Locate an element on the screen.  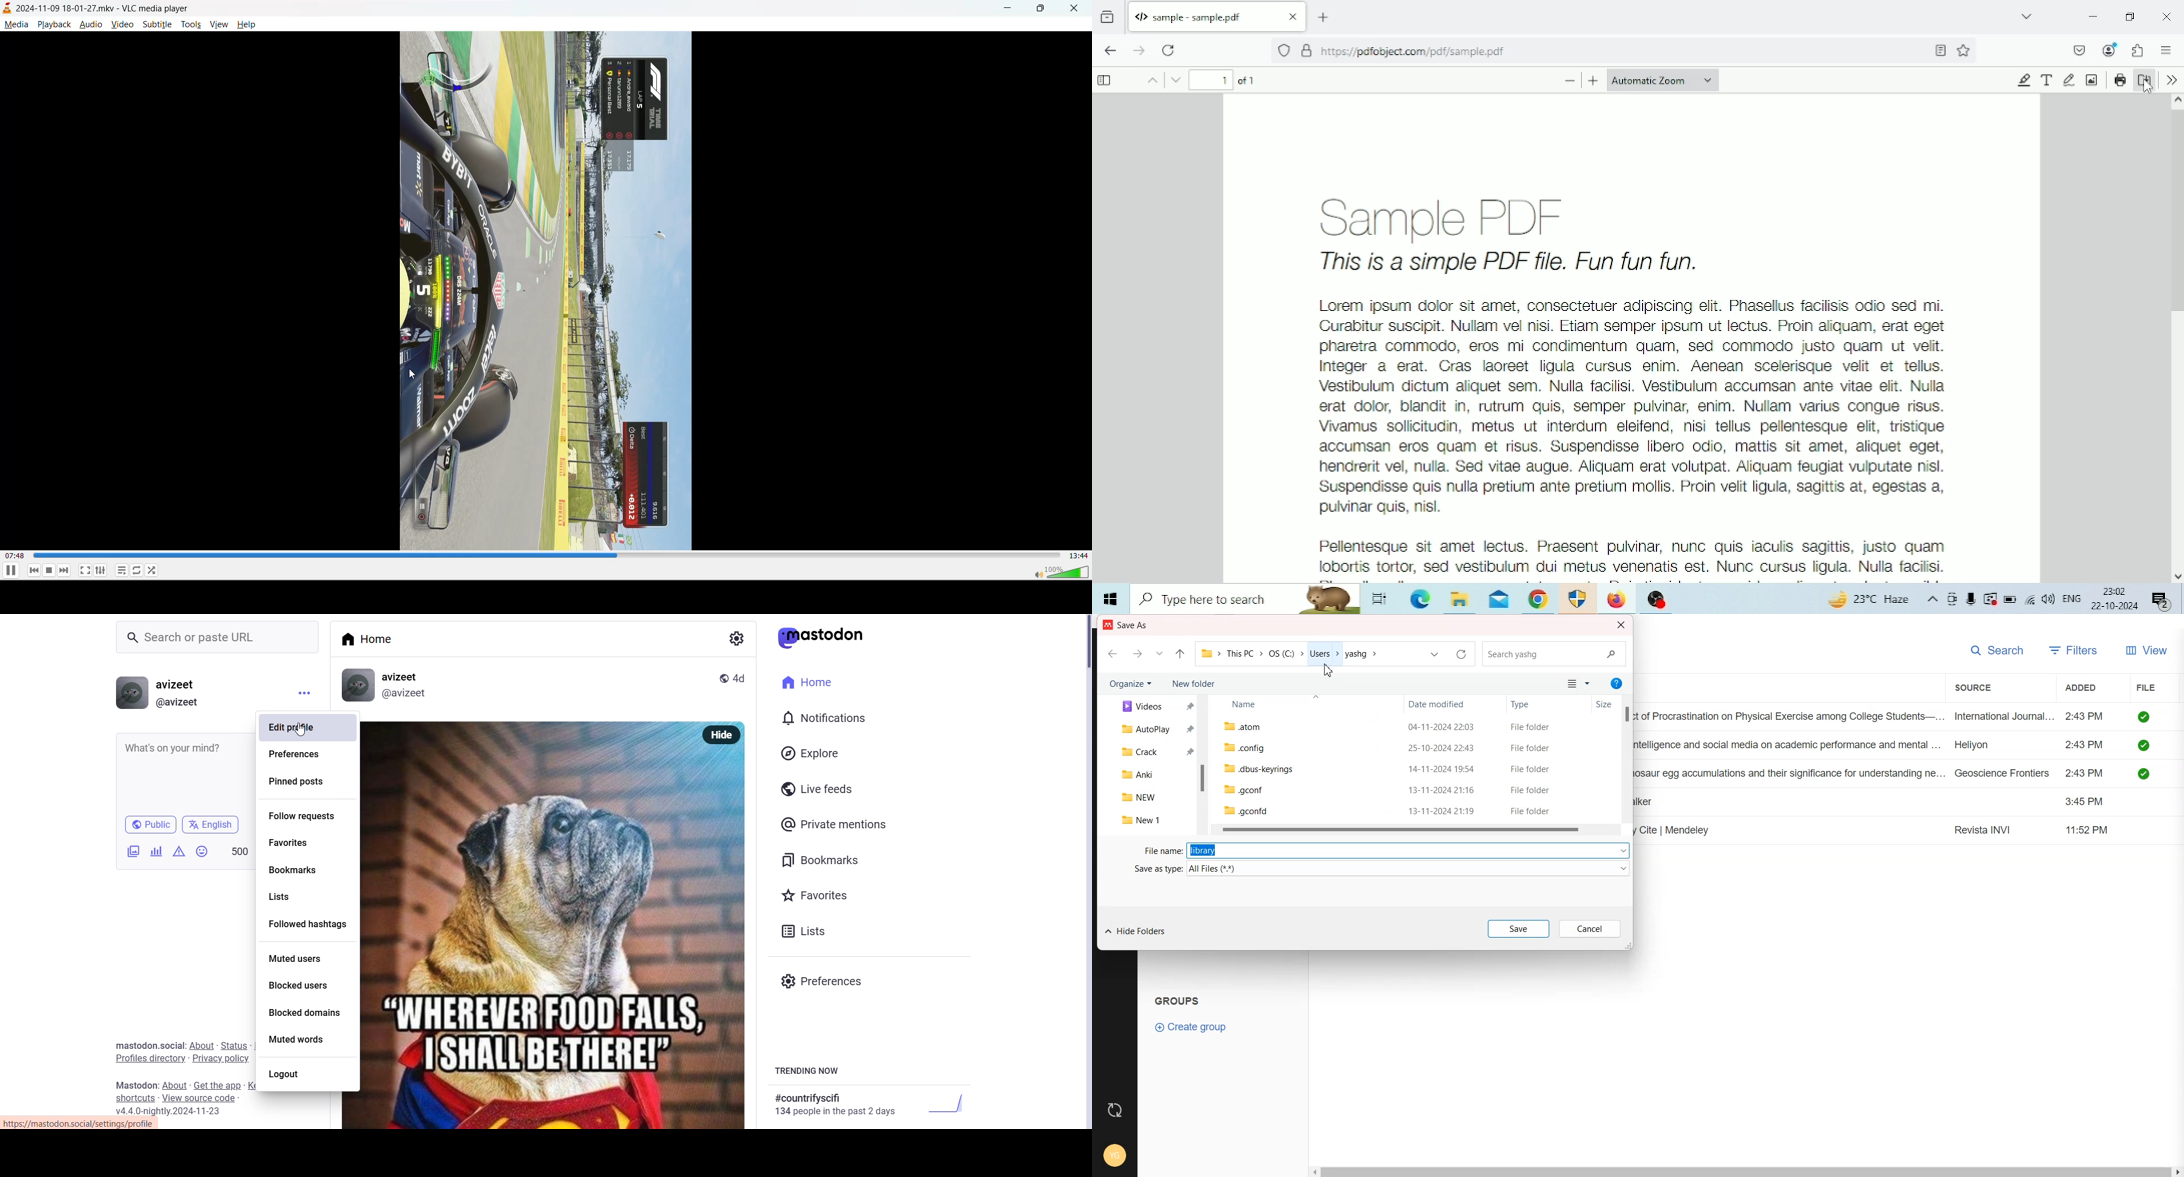
post is located at coordinates (551, 938).